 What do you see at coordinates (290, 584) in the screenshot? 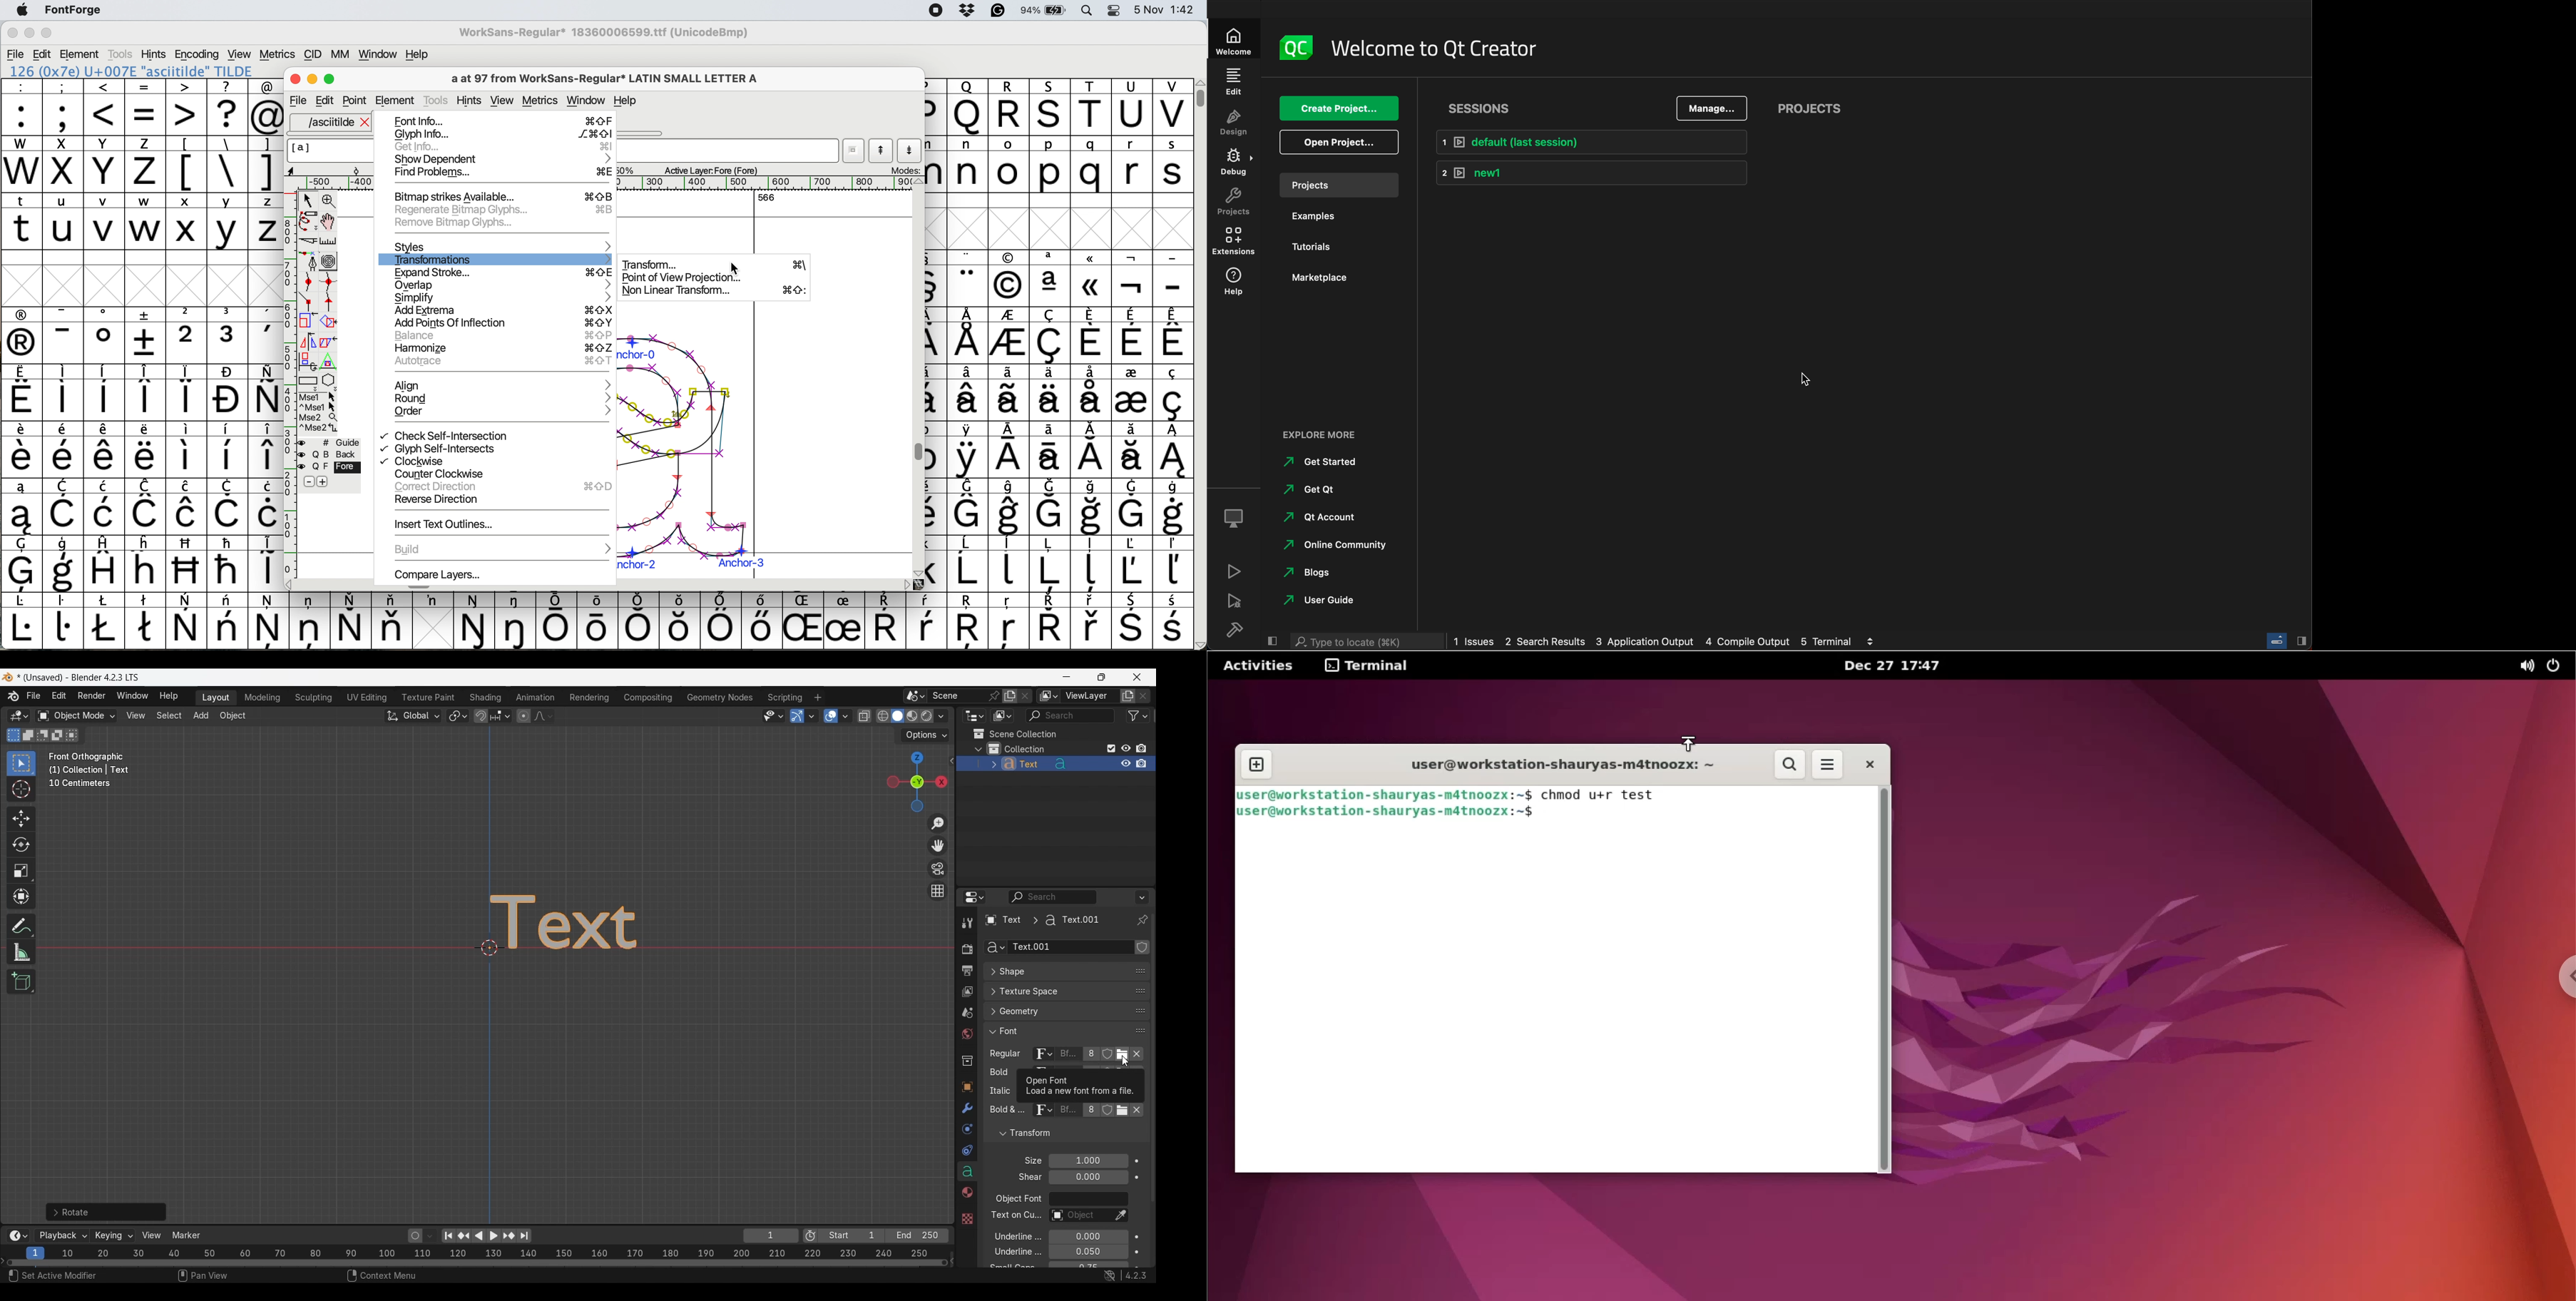
I see `scroll button` at bounding box center [290, 584].